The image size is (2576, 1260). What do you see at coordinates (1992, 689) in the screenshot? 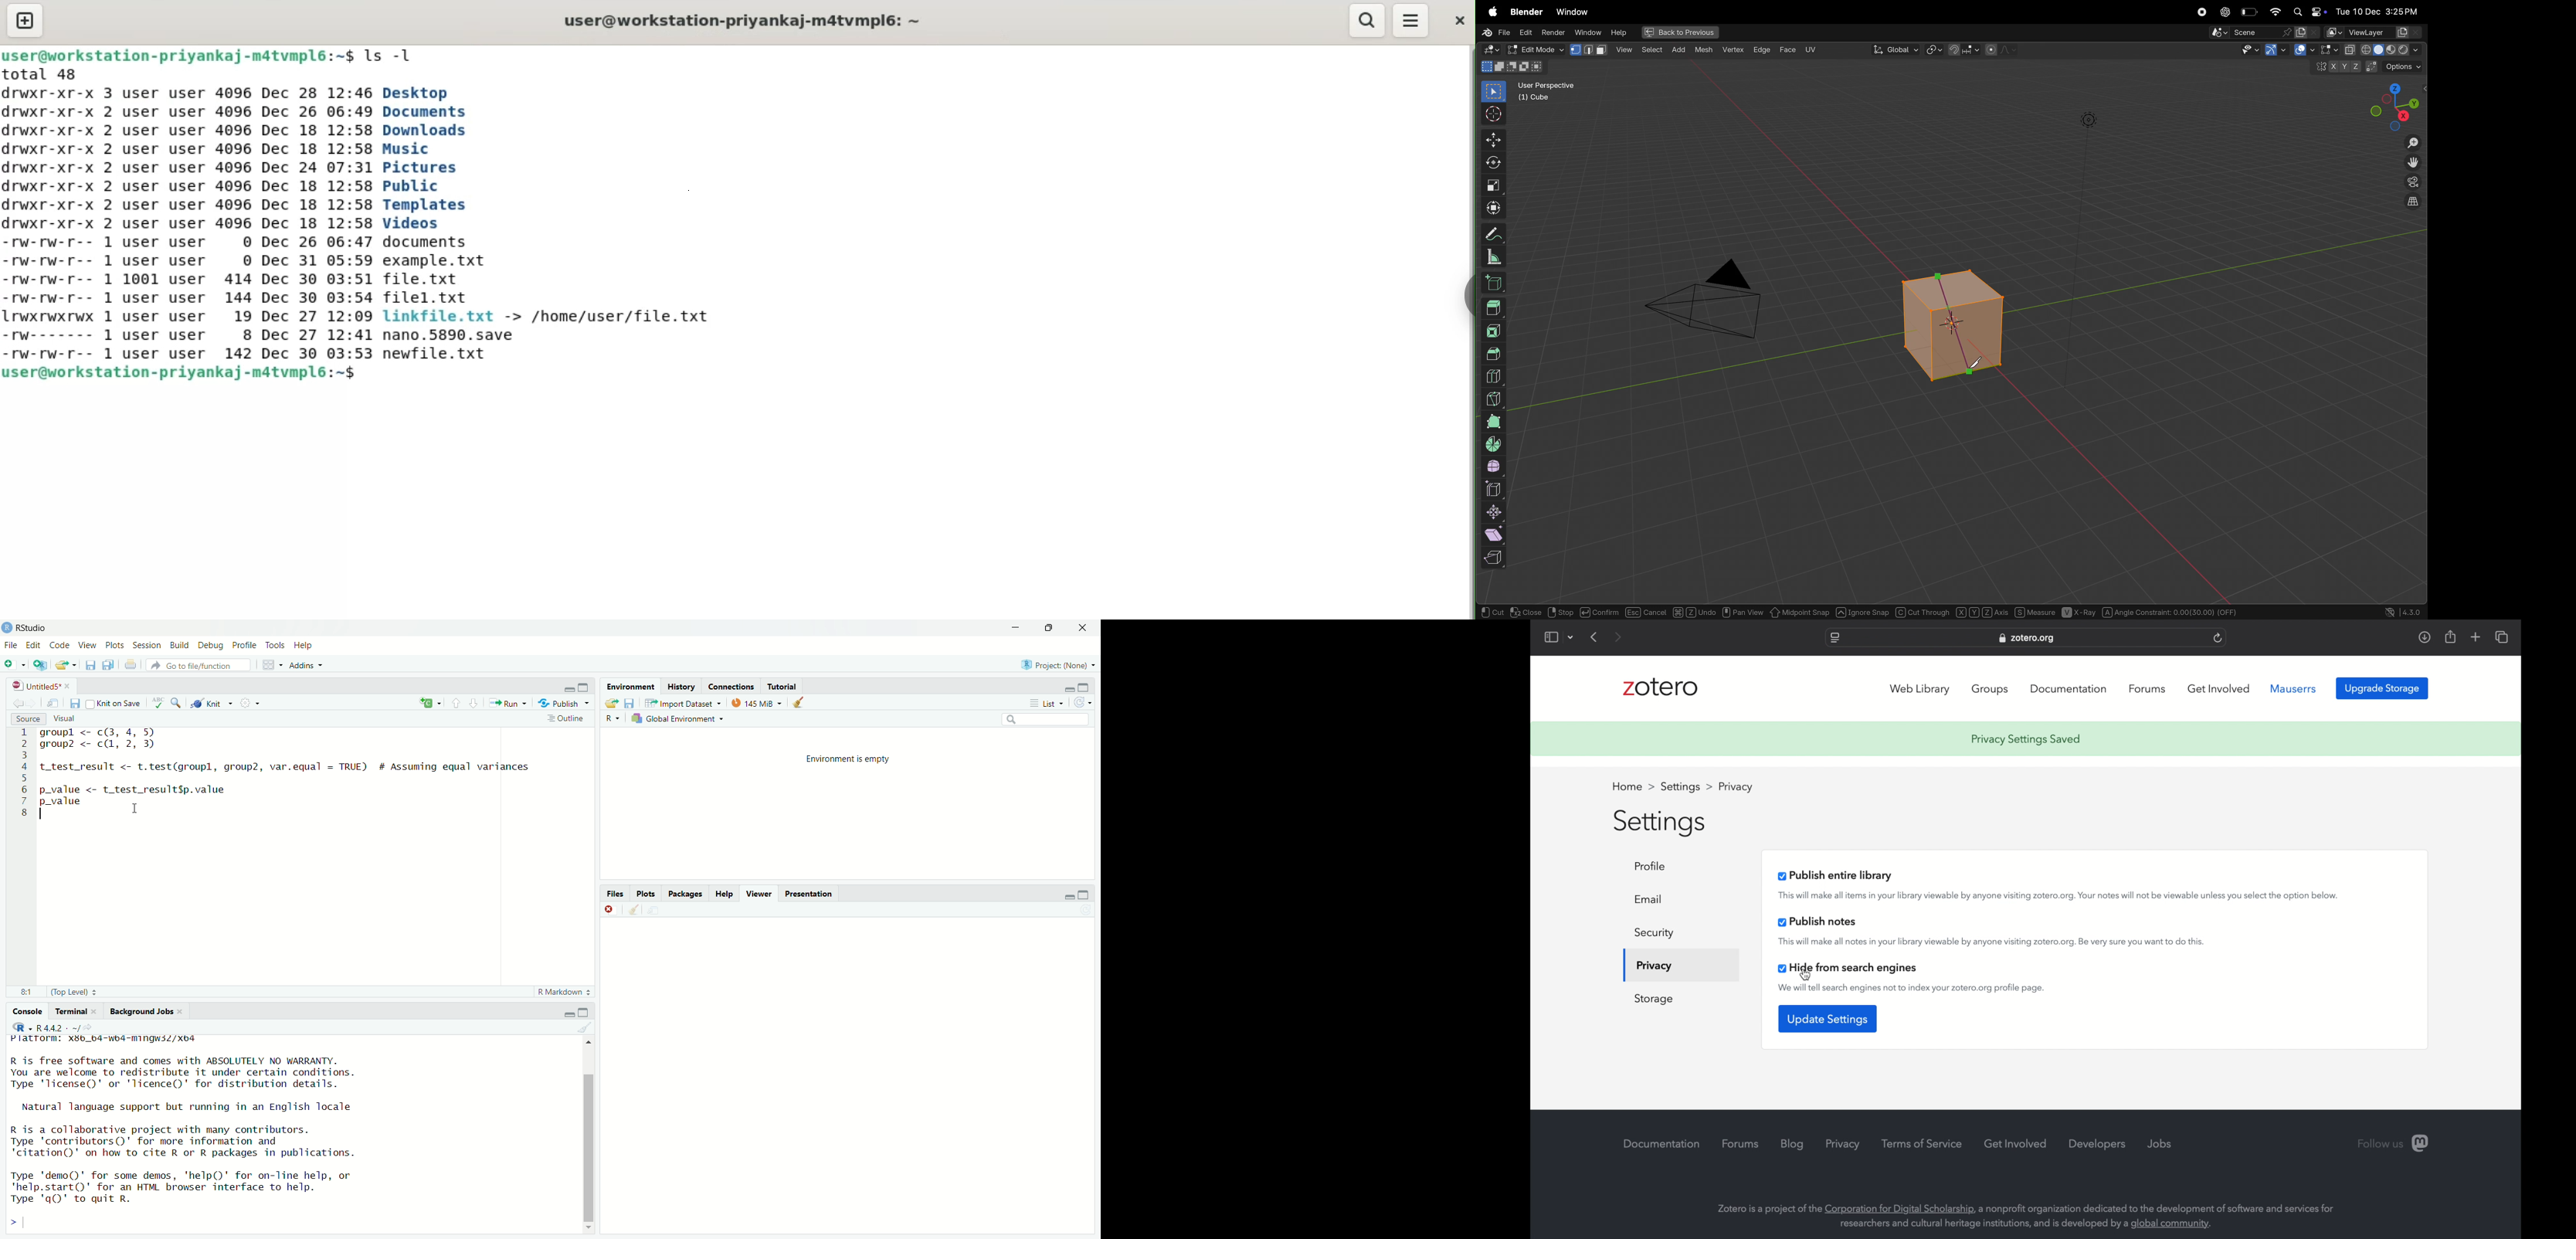
I see `groups` at bounding box center [1992, 689].